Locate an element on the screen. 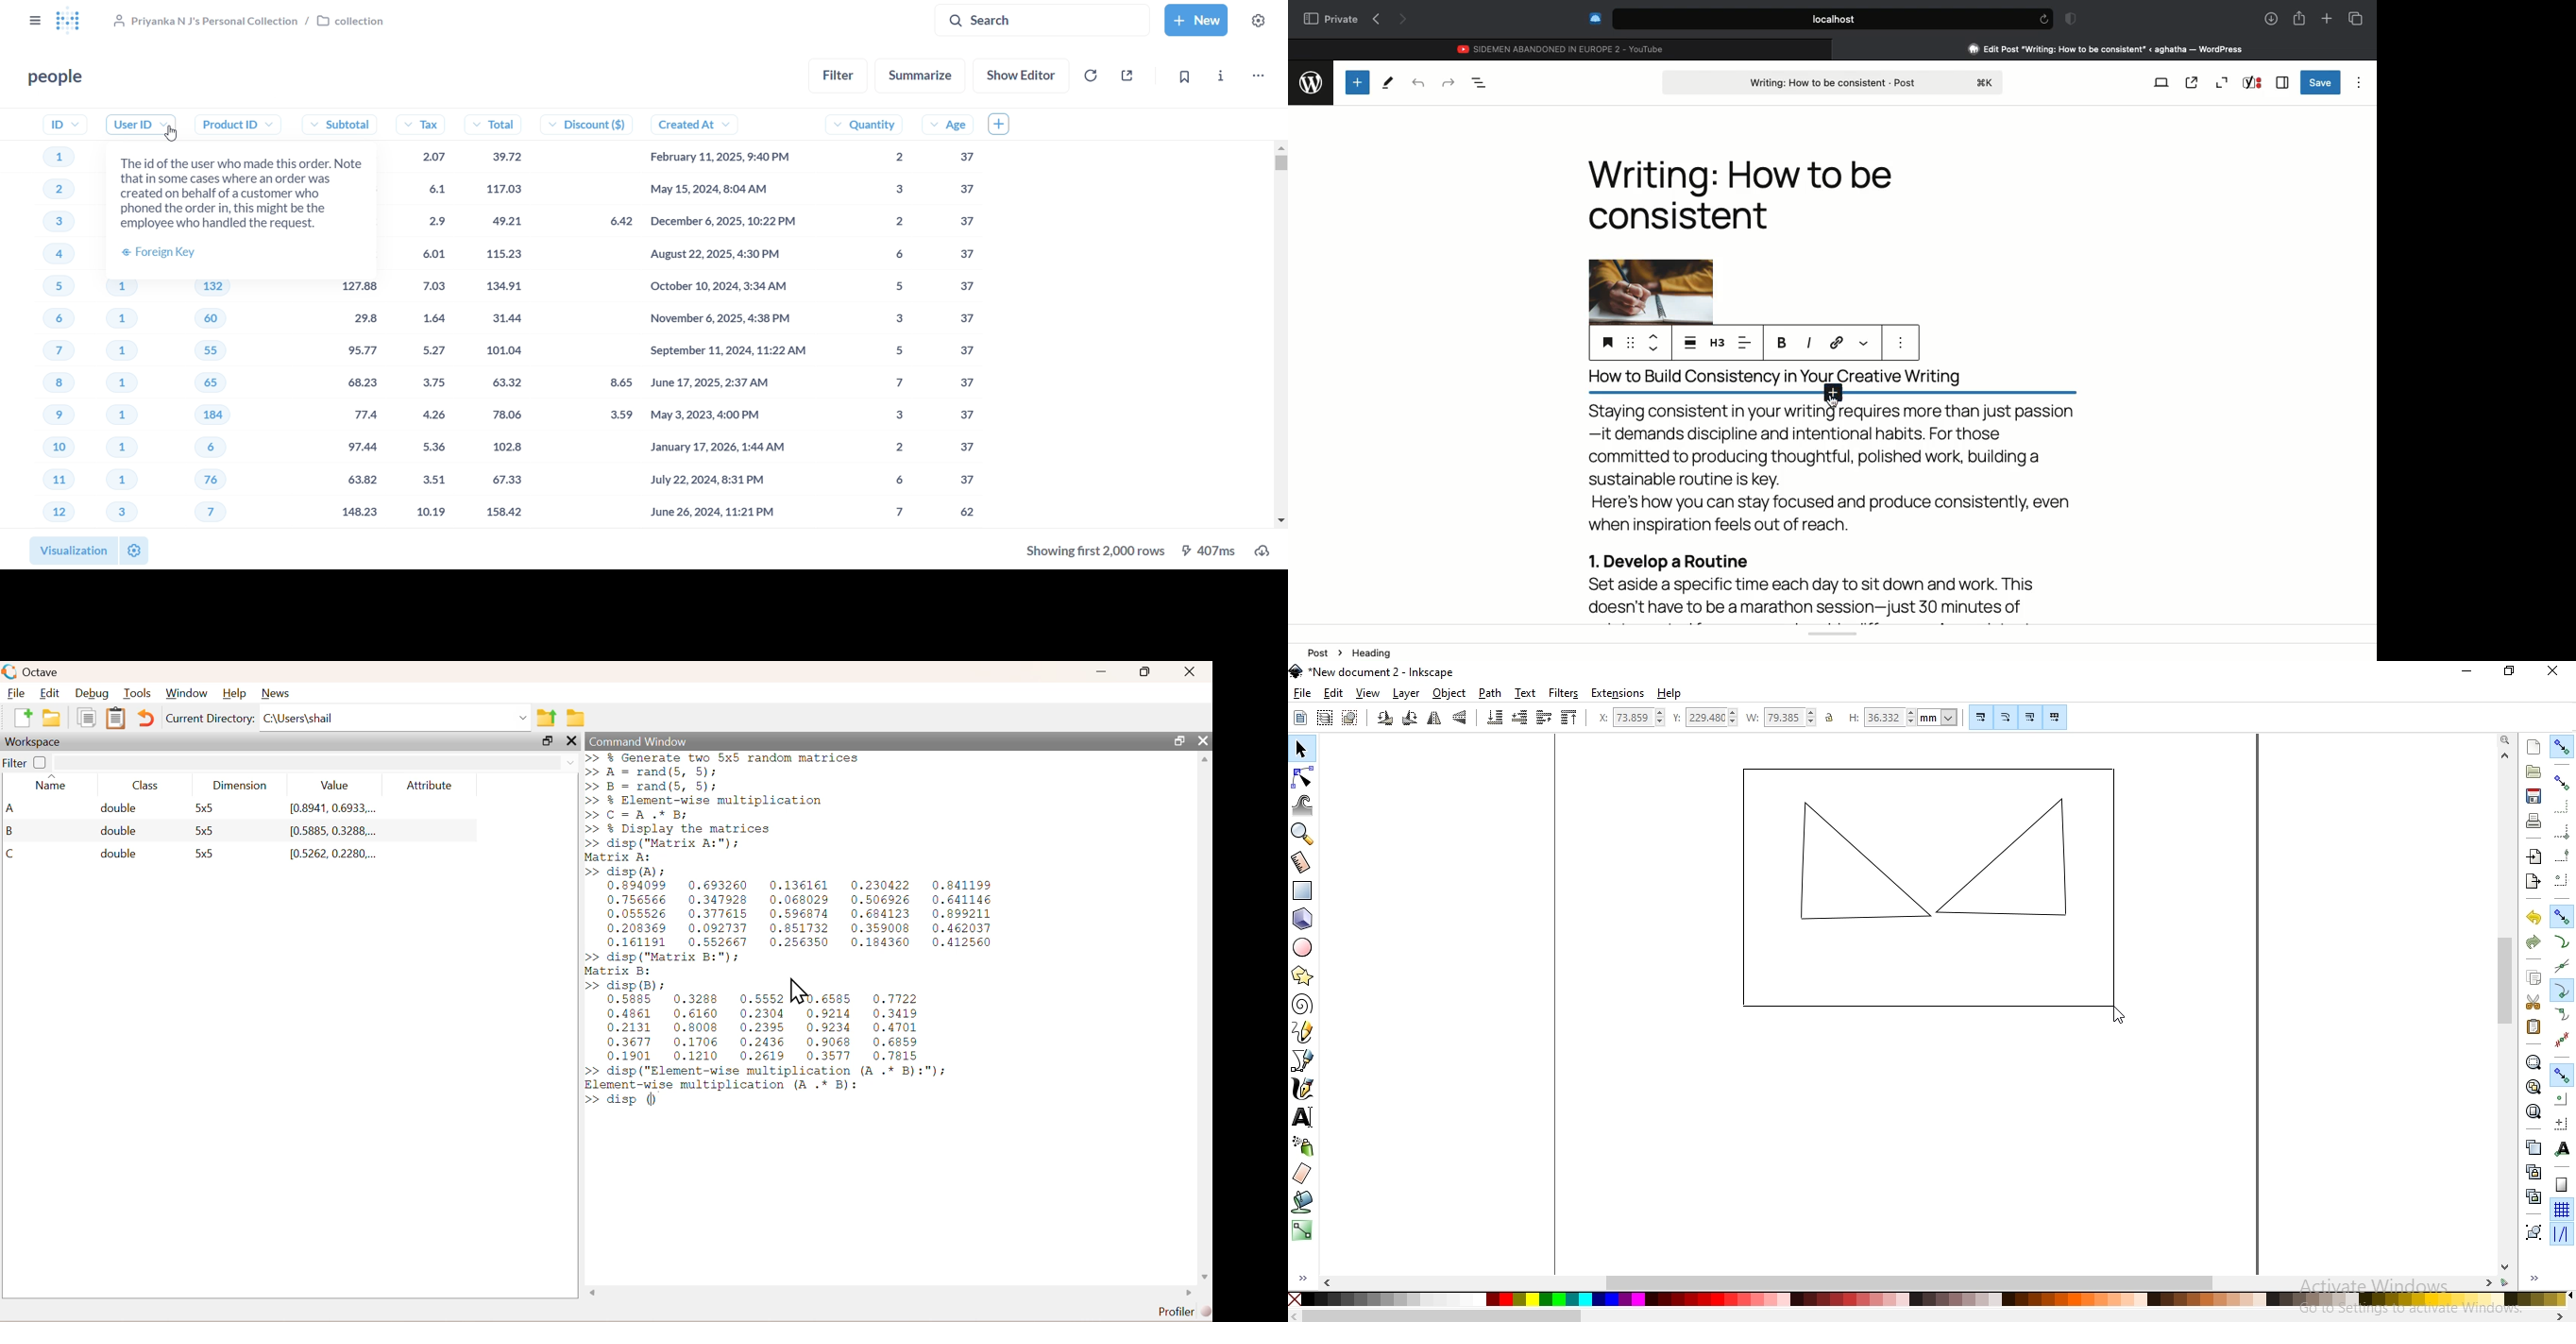  close is located at coordinates (1839, 48).